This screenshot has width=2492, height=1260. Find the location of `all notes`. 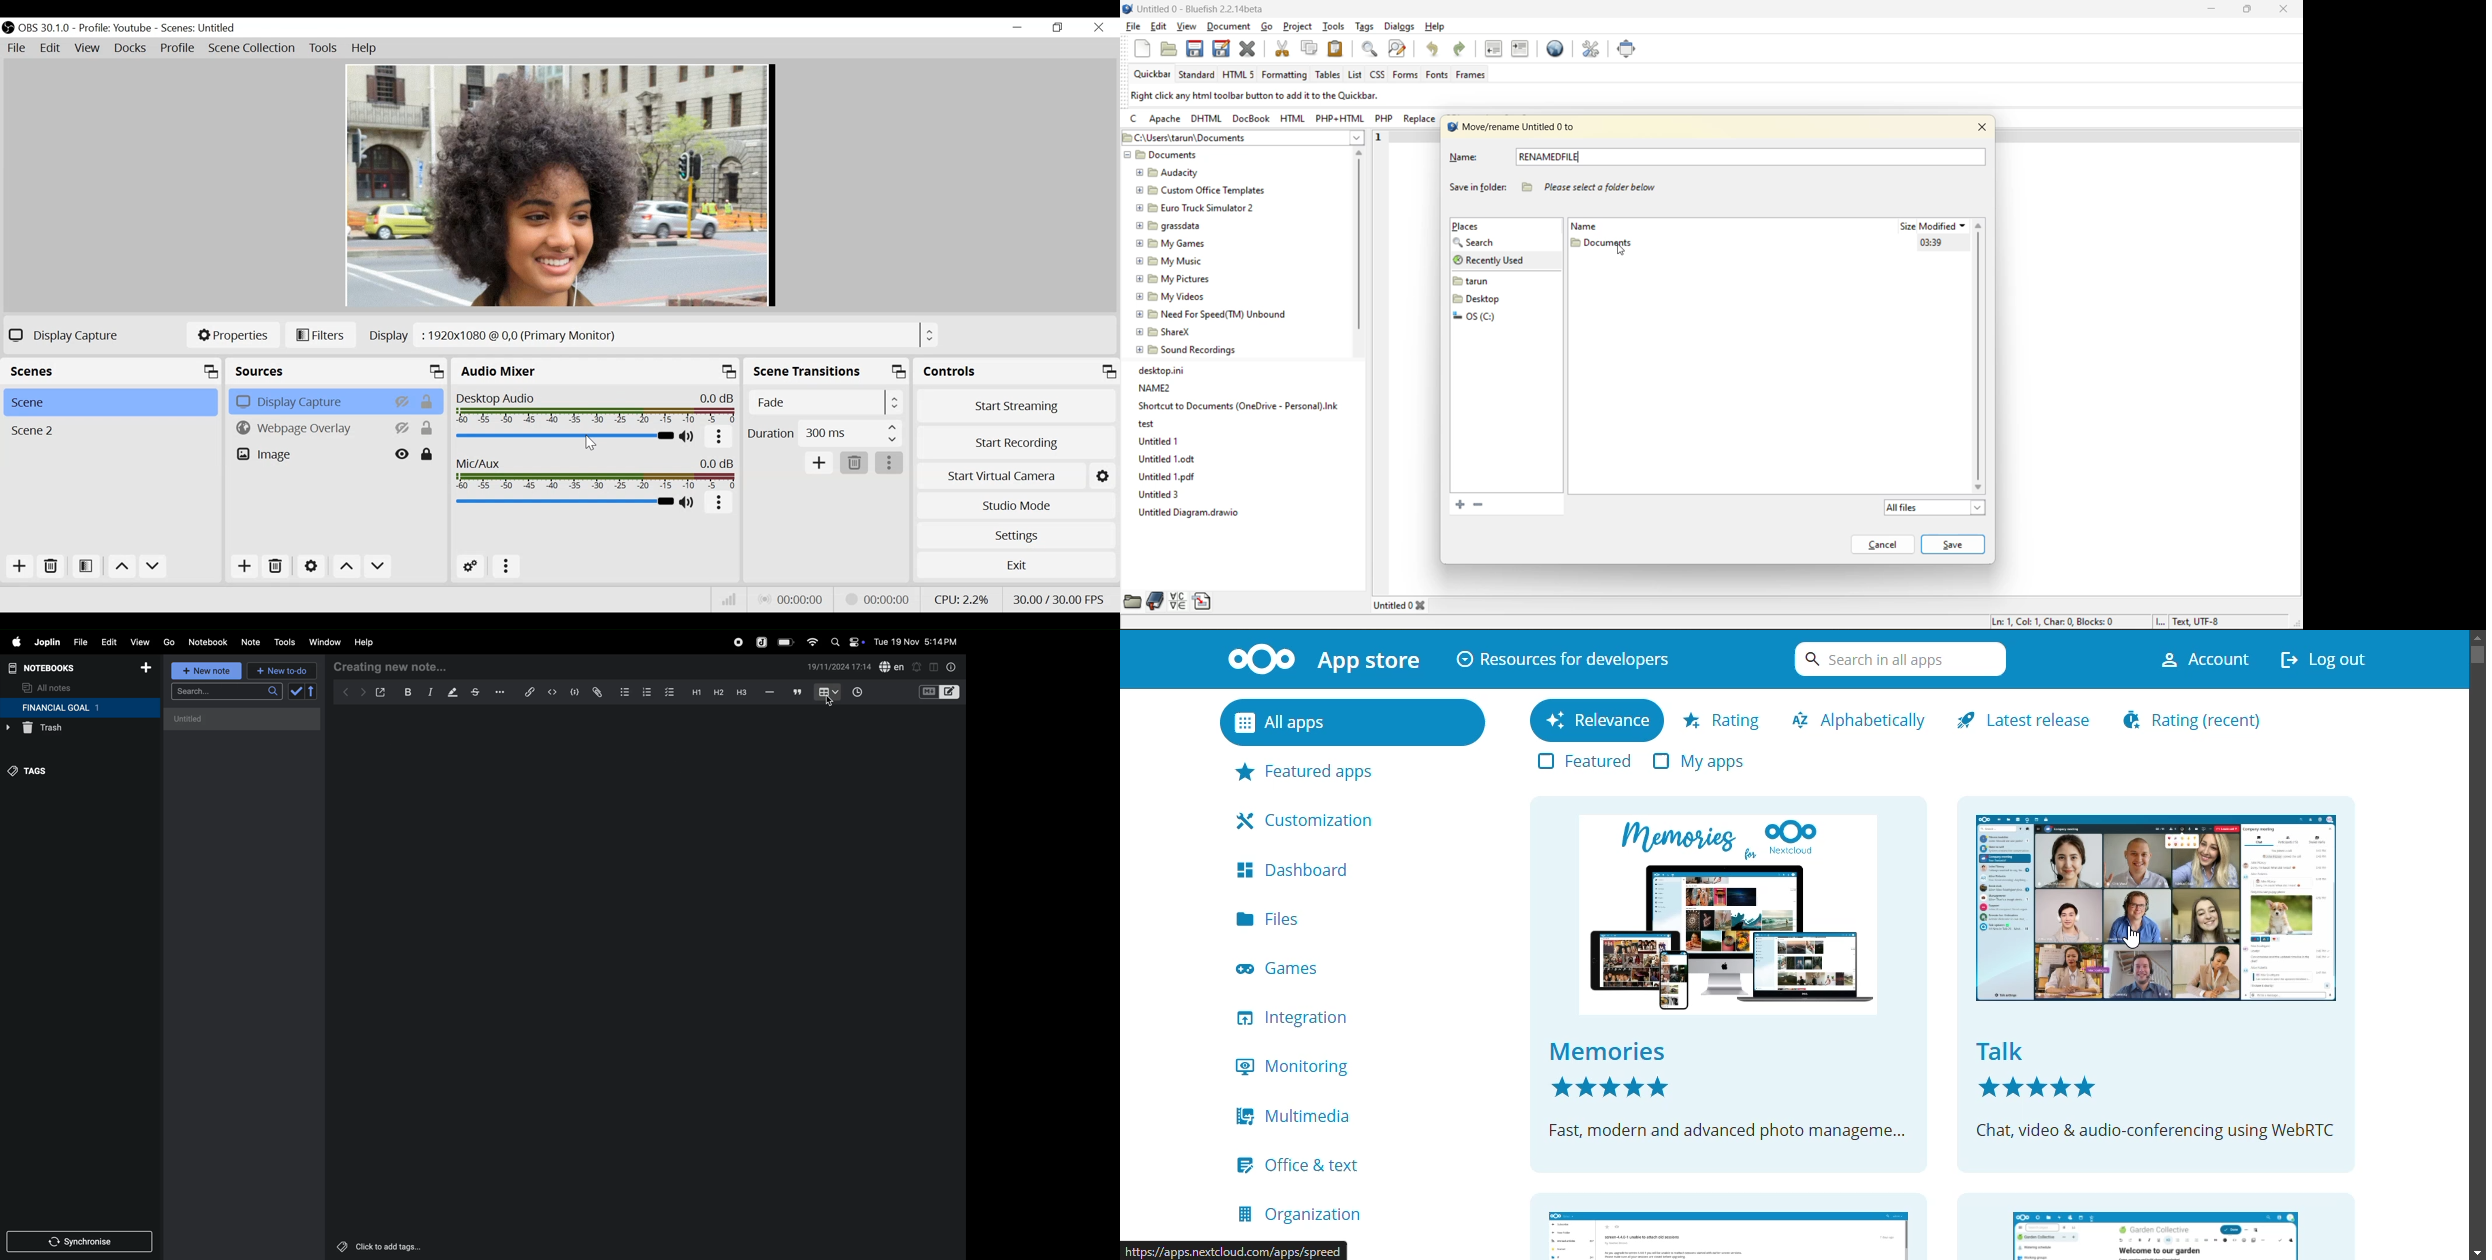

all notes is located at coordinates (47, 687).